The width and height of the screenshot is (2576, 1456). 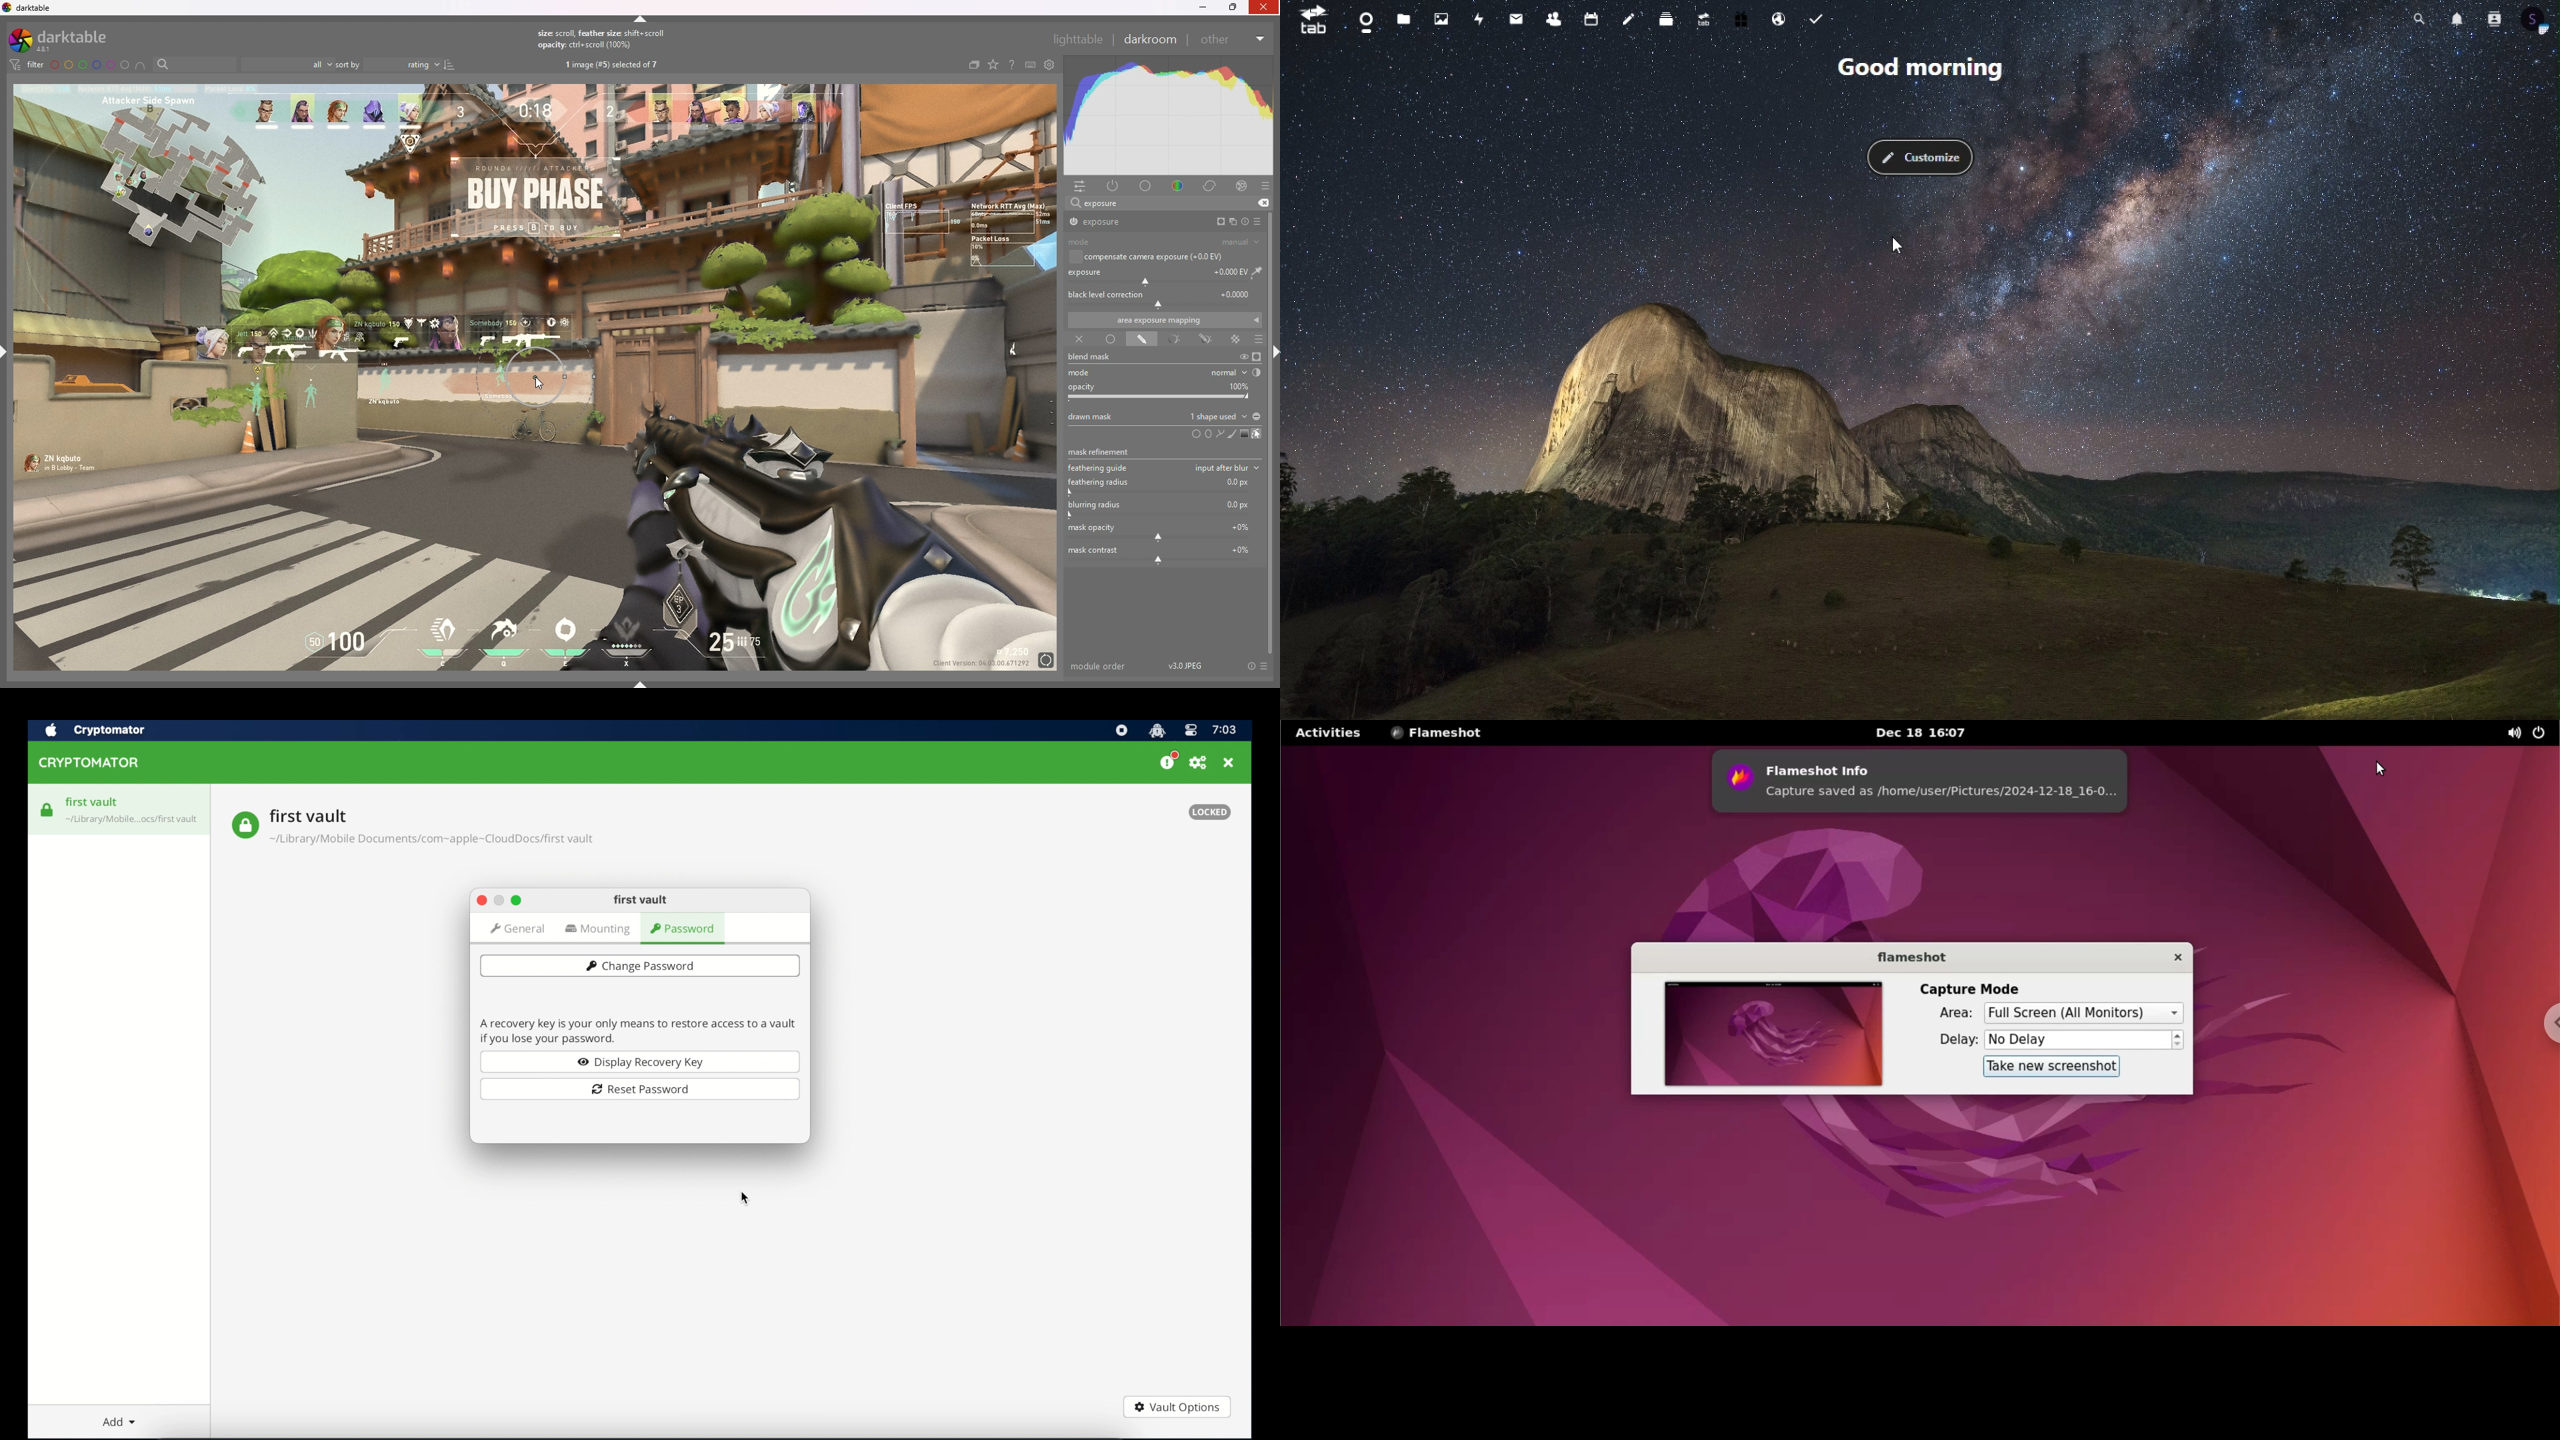 What do you see at coordinates (1236, 339) in the screenshot?
I see `raster mask` at bounding box center [1236, 339].